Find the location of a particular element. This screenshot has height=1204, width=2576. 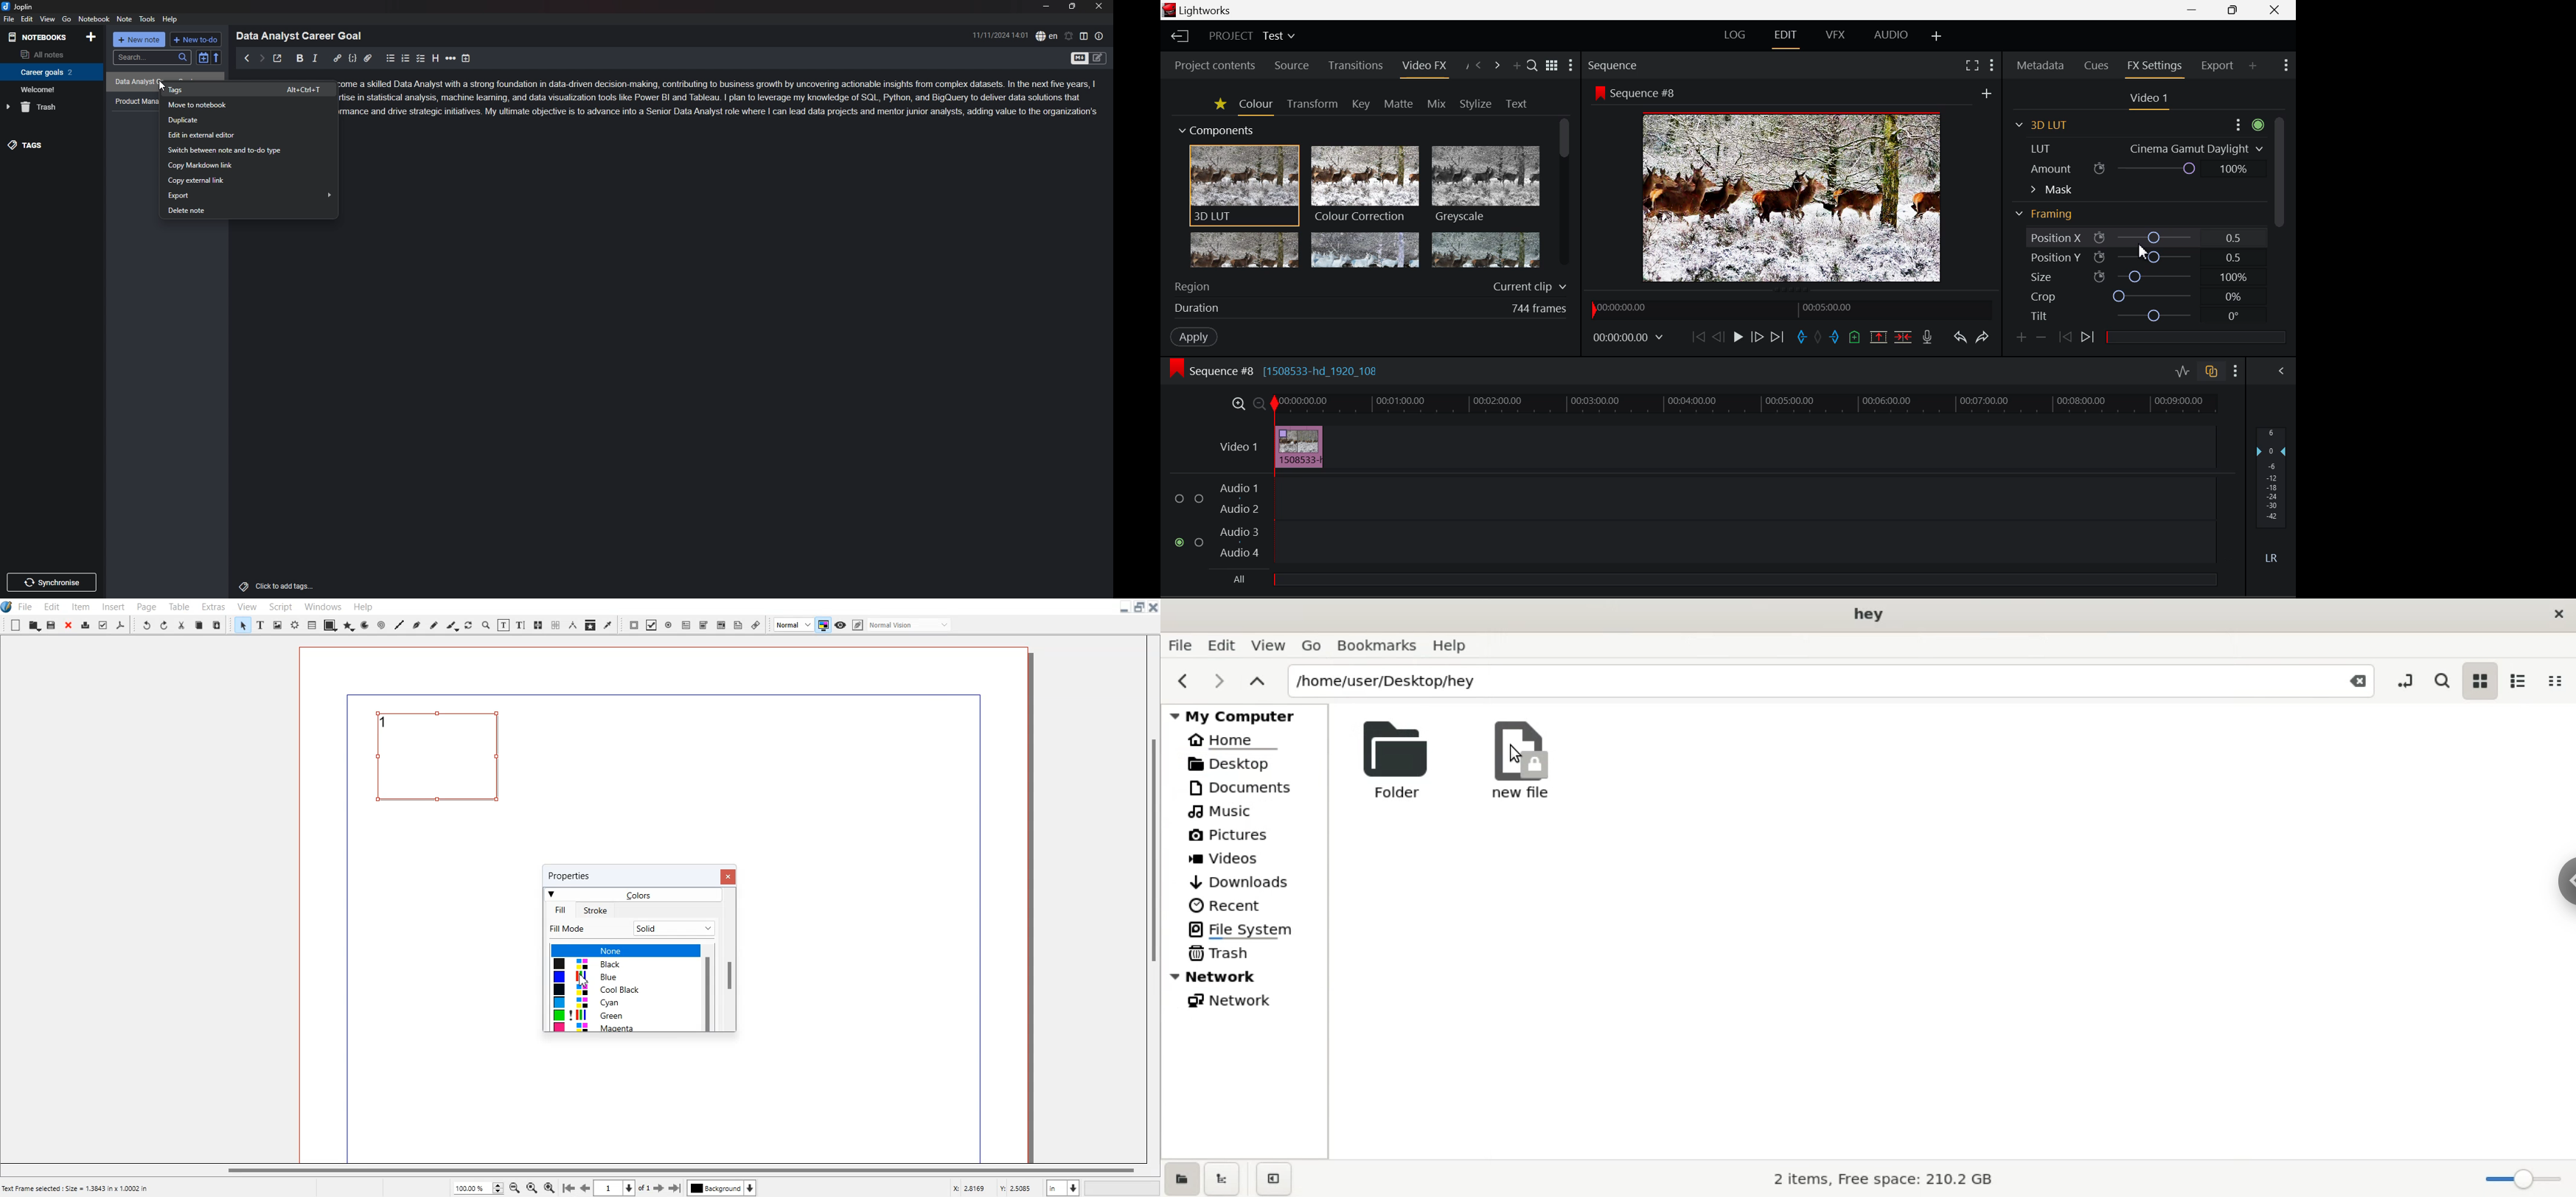

Data Analyst Career Goal is located at coordinates (303, 35).